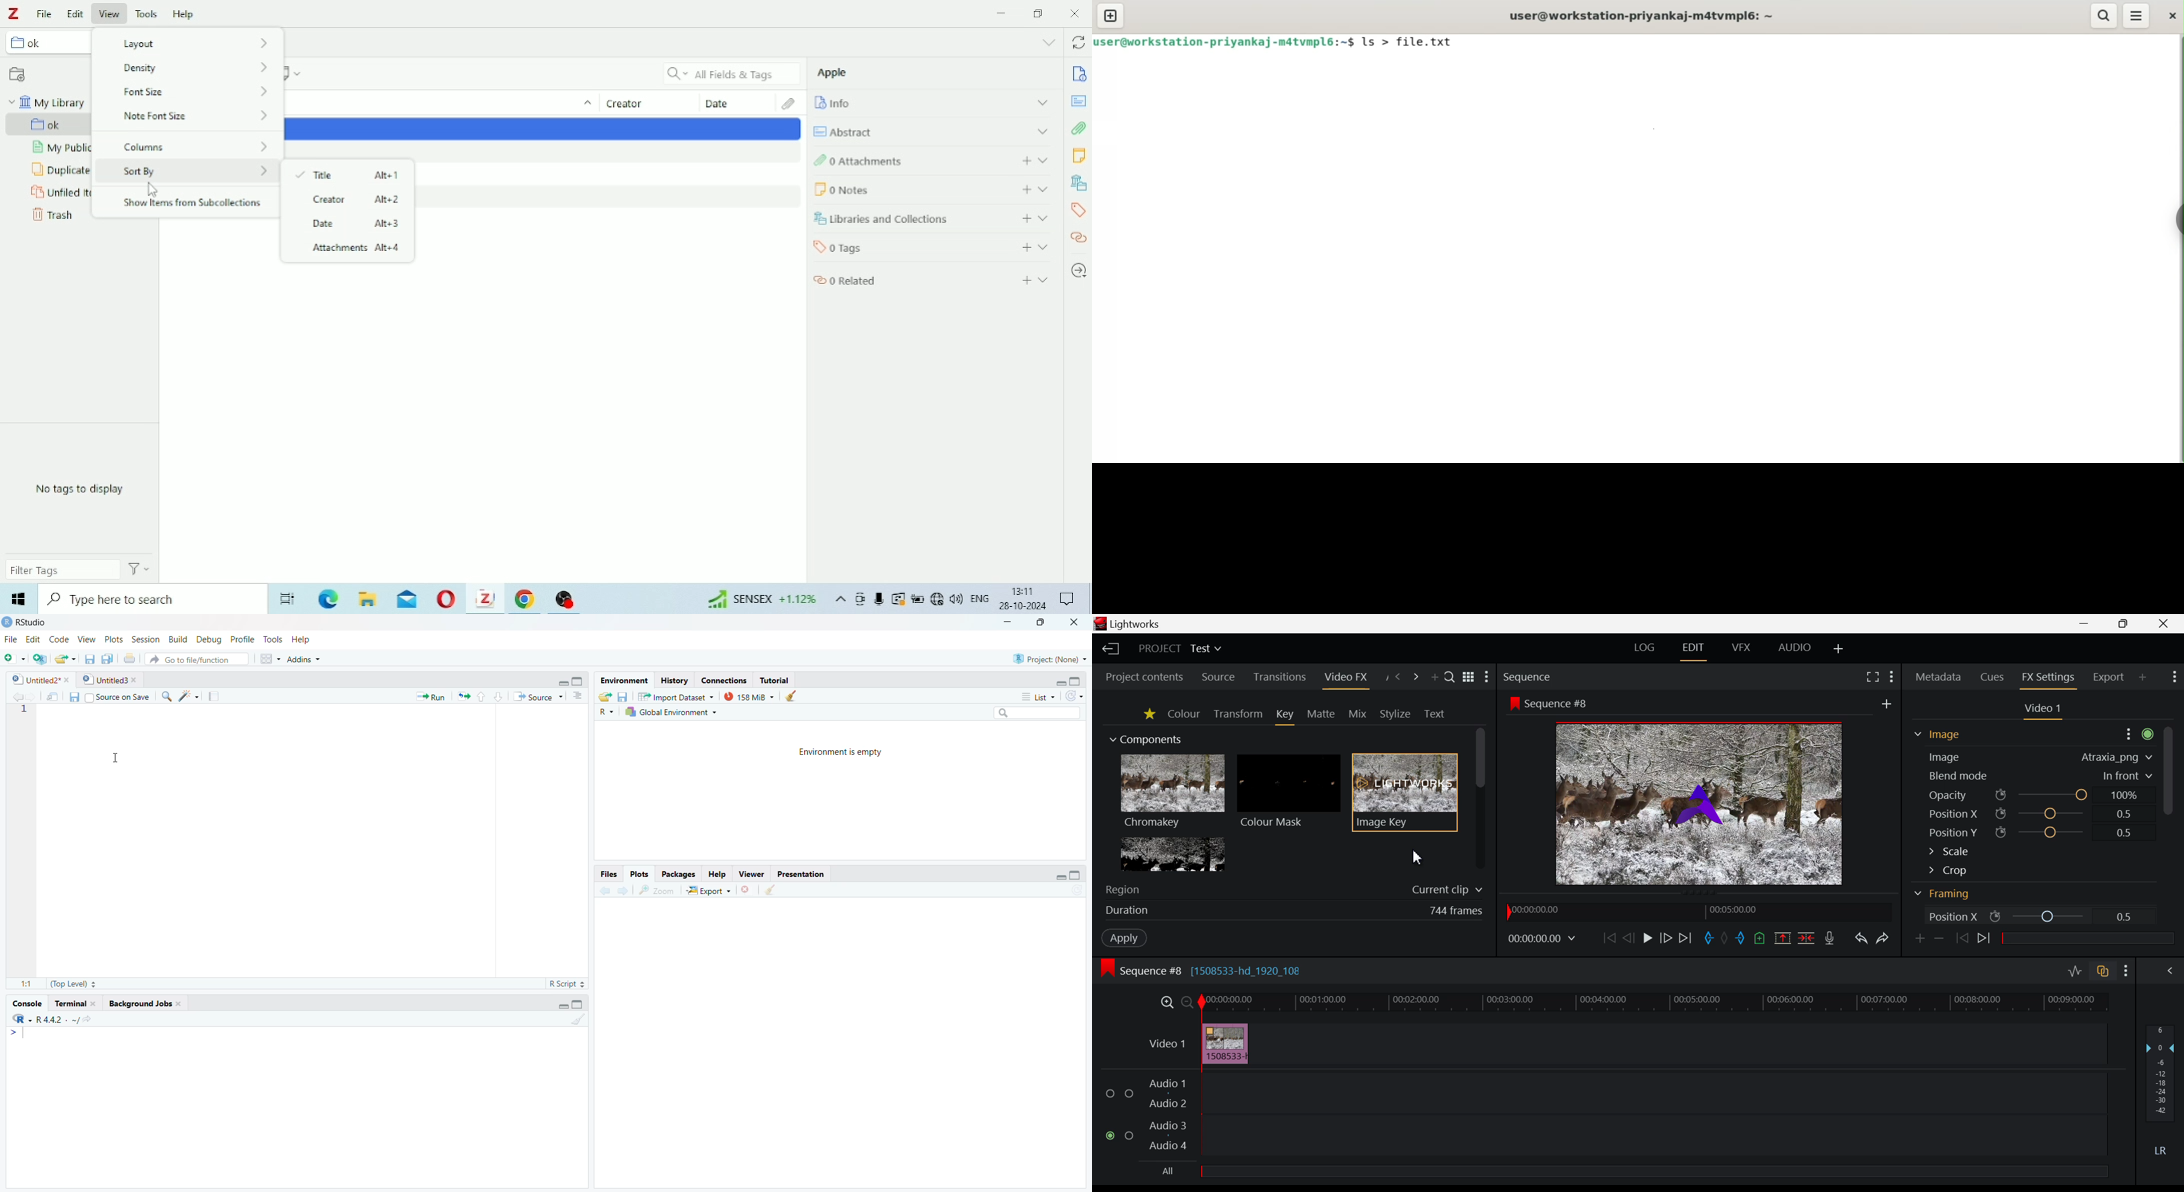 This screenshot has height=1204, width=2184. Describe the element at coordinates (1044, 246) in the screenshot. I see `expand` at that location.